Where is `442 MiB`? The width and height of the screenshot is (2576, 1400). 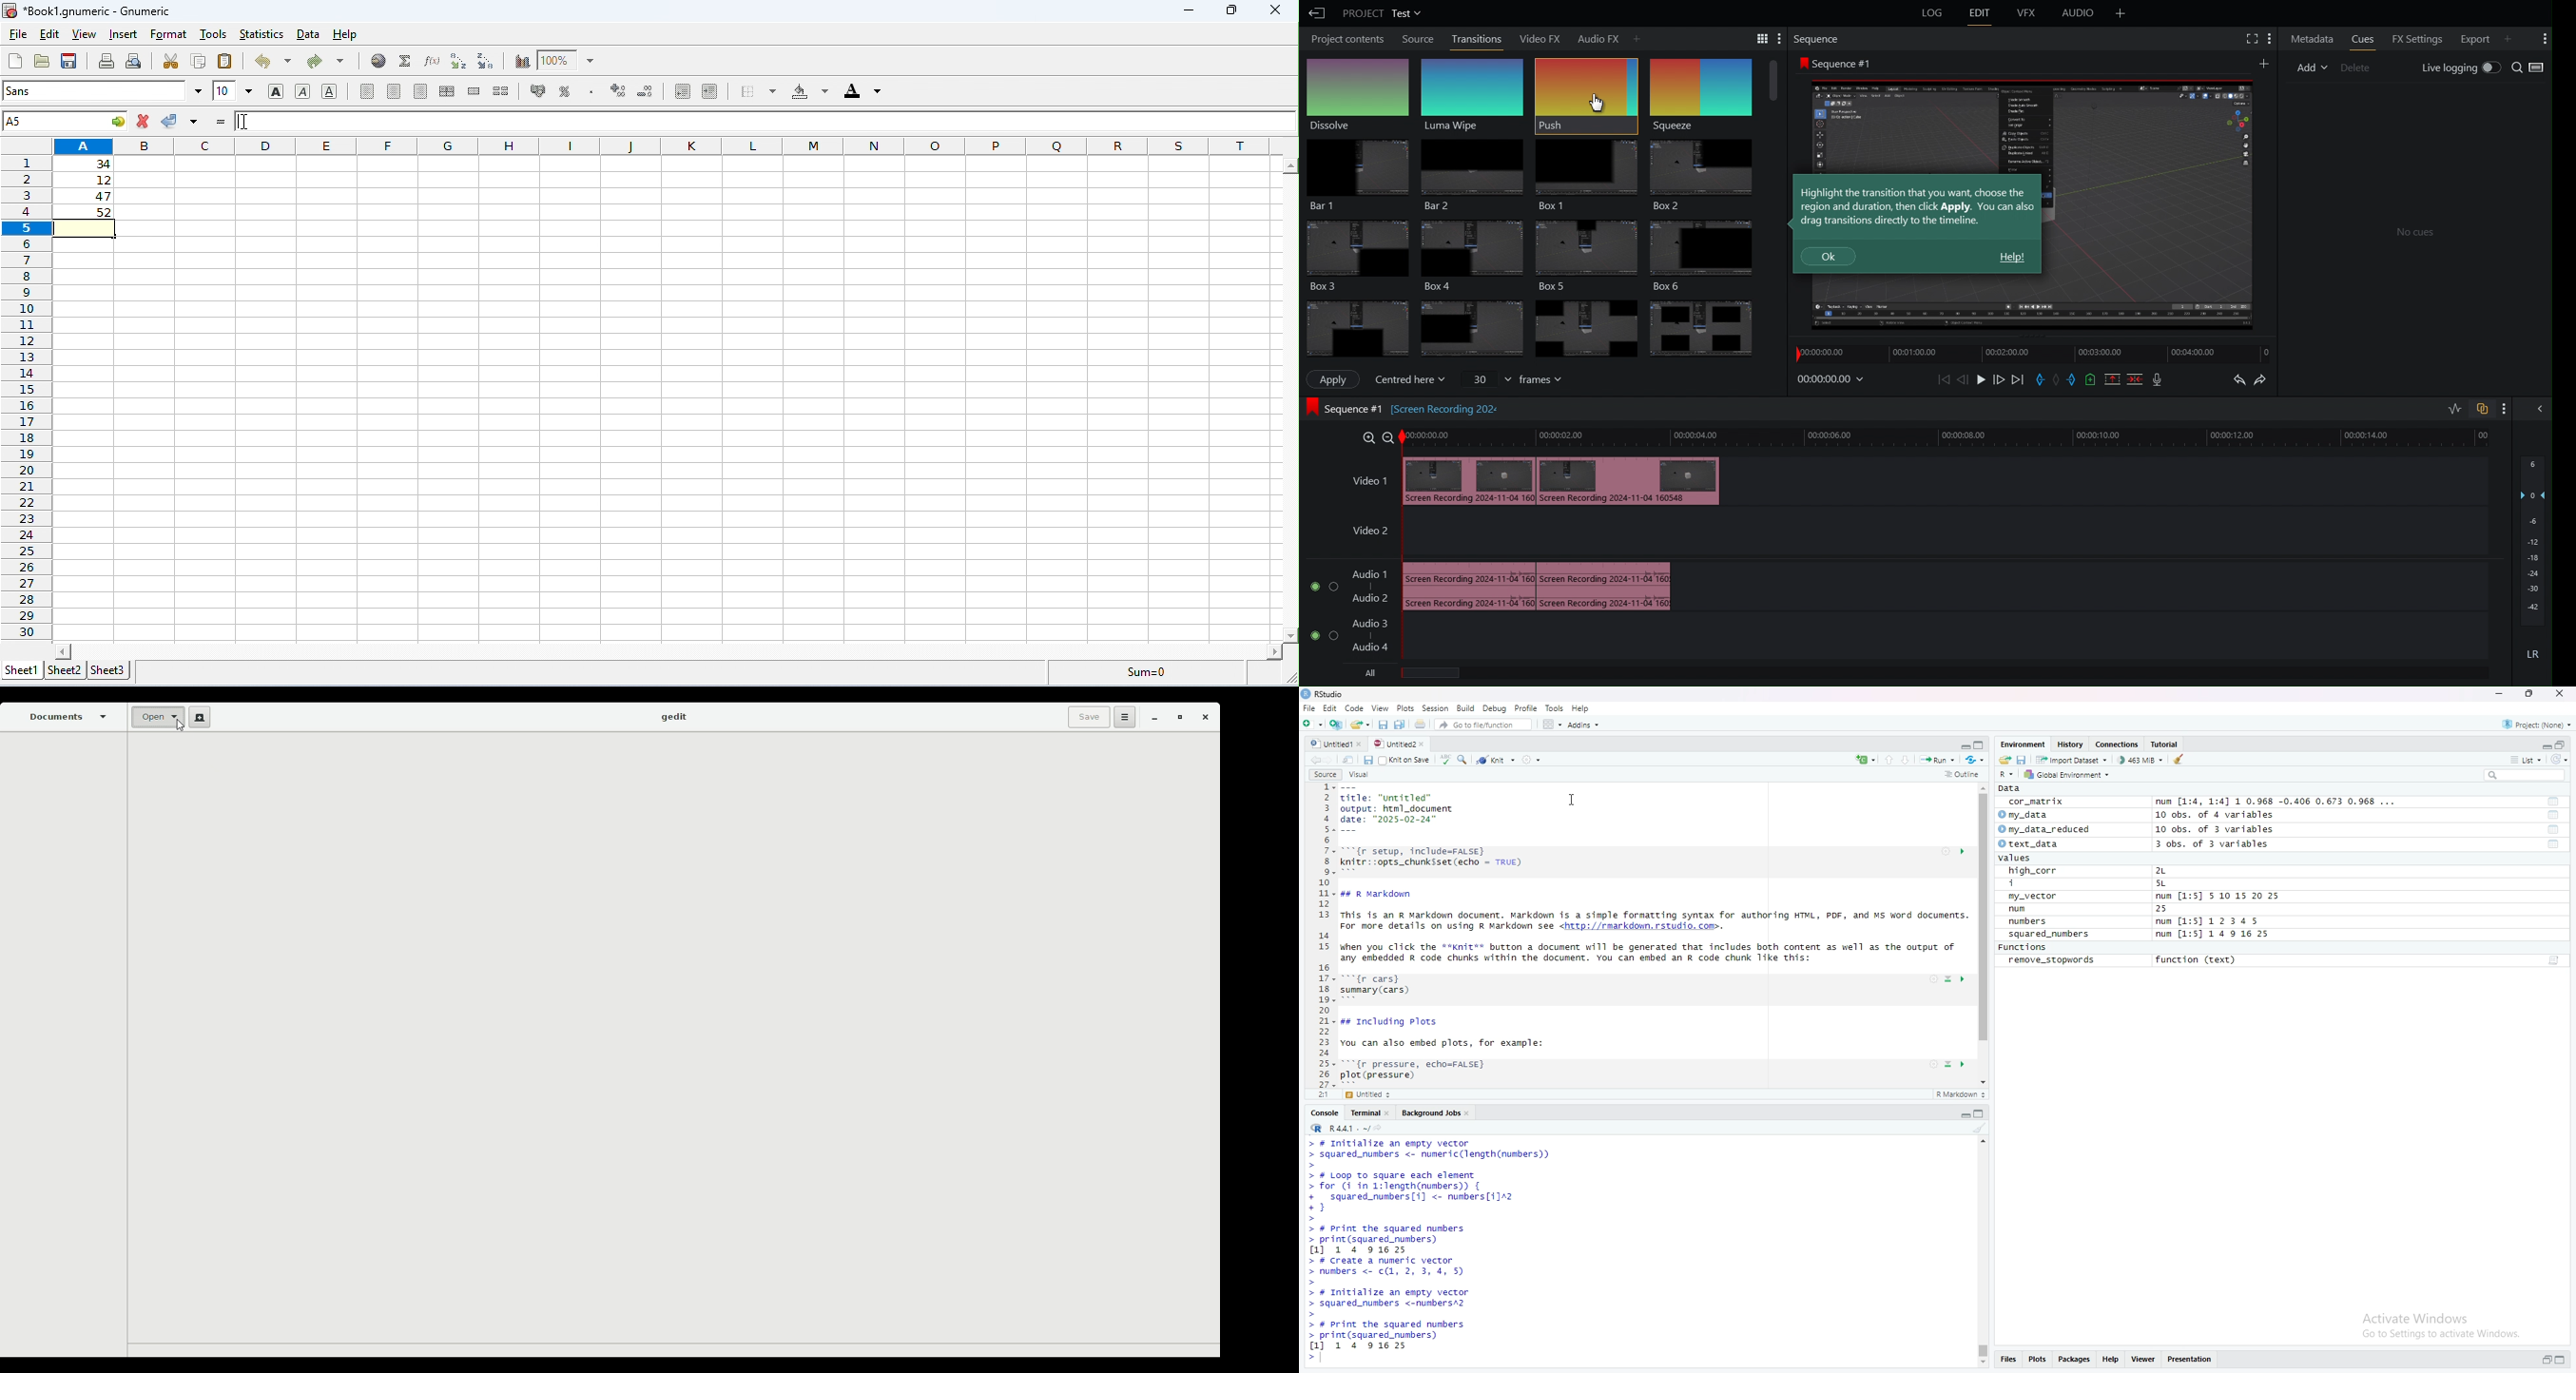 442 MiB is located at coordinates (2143, 760).